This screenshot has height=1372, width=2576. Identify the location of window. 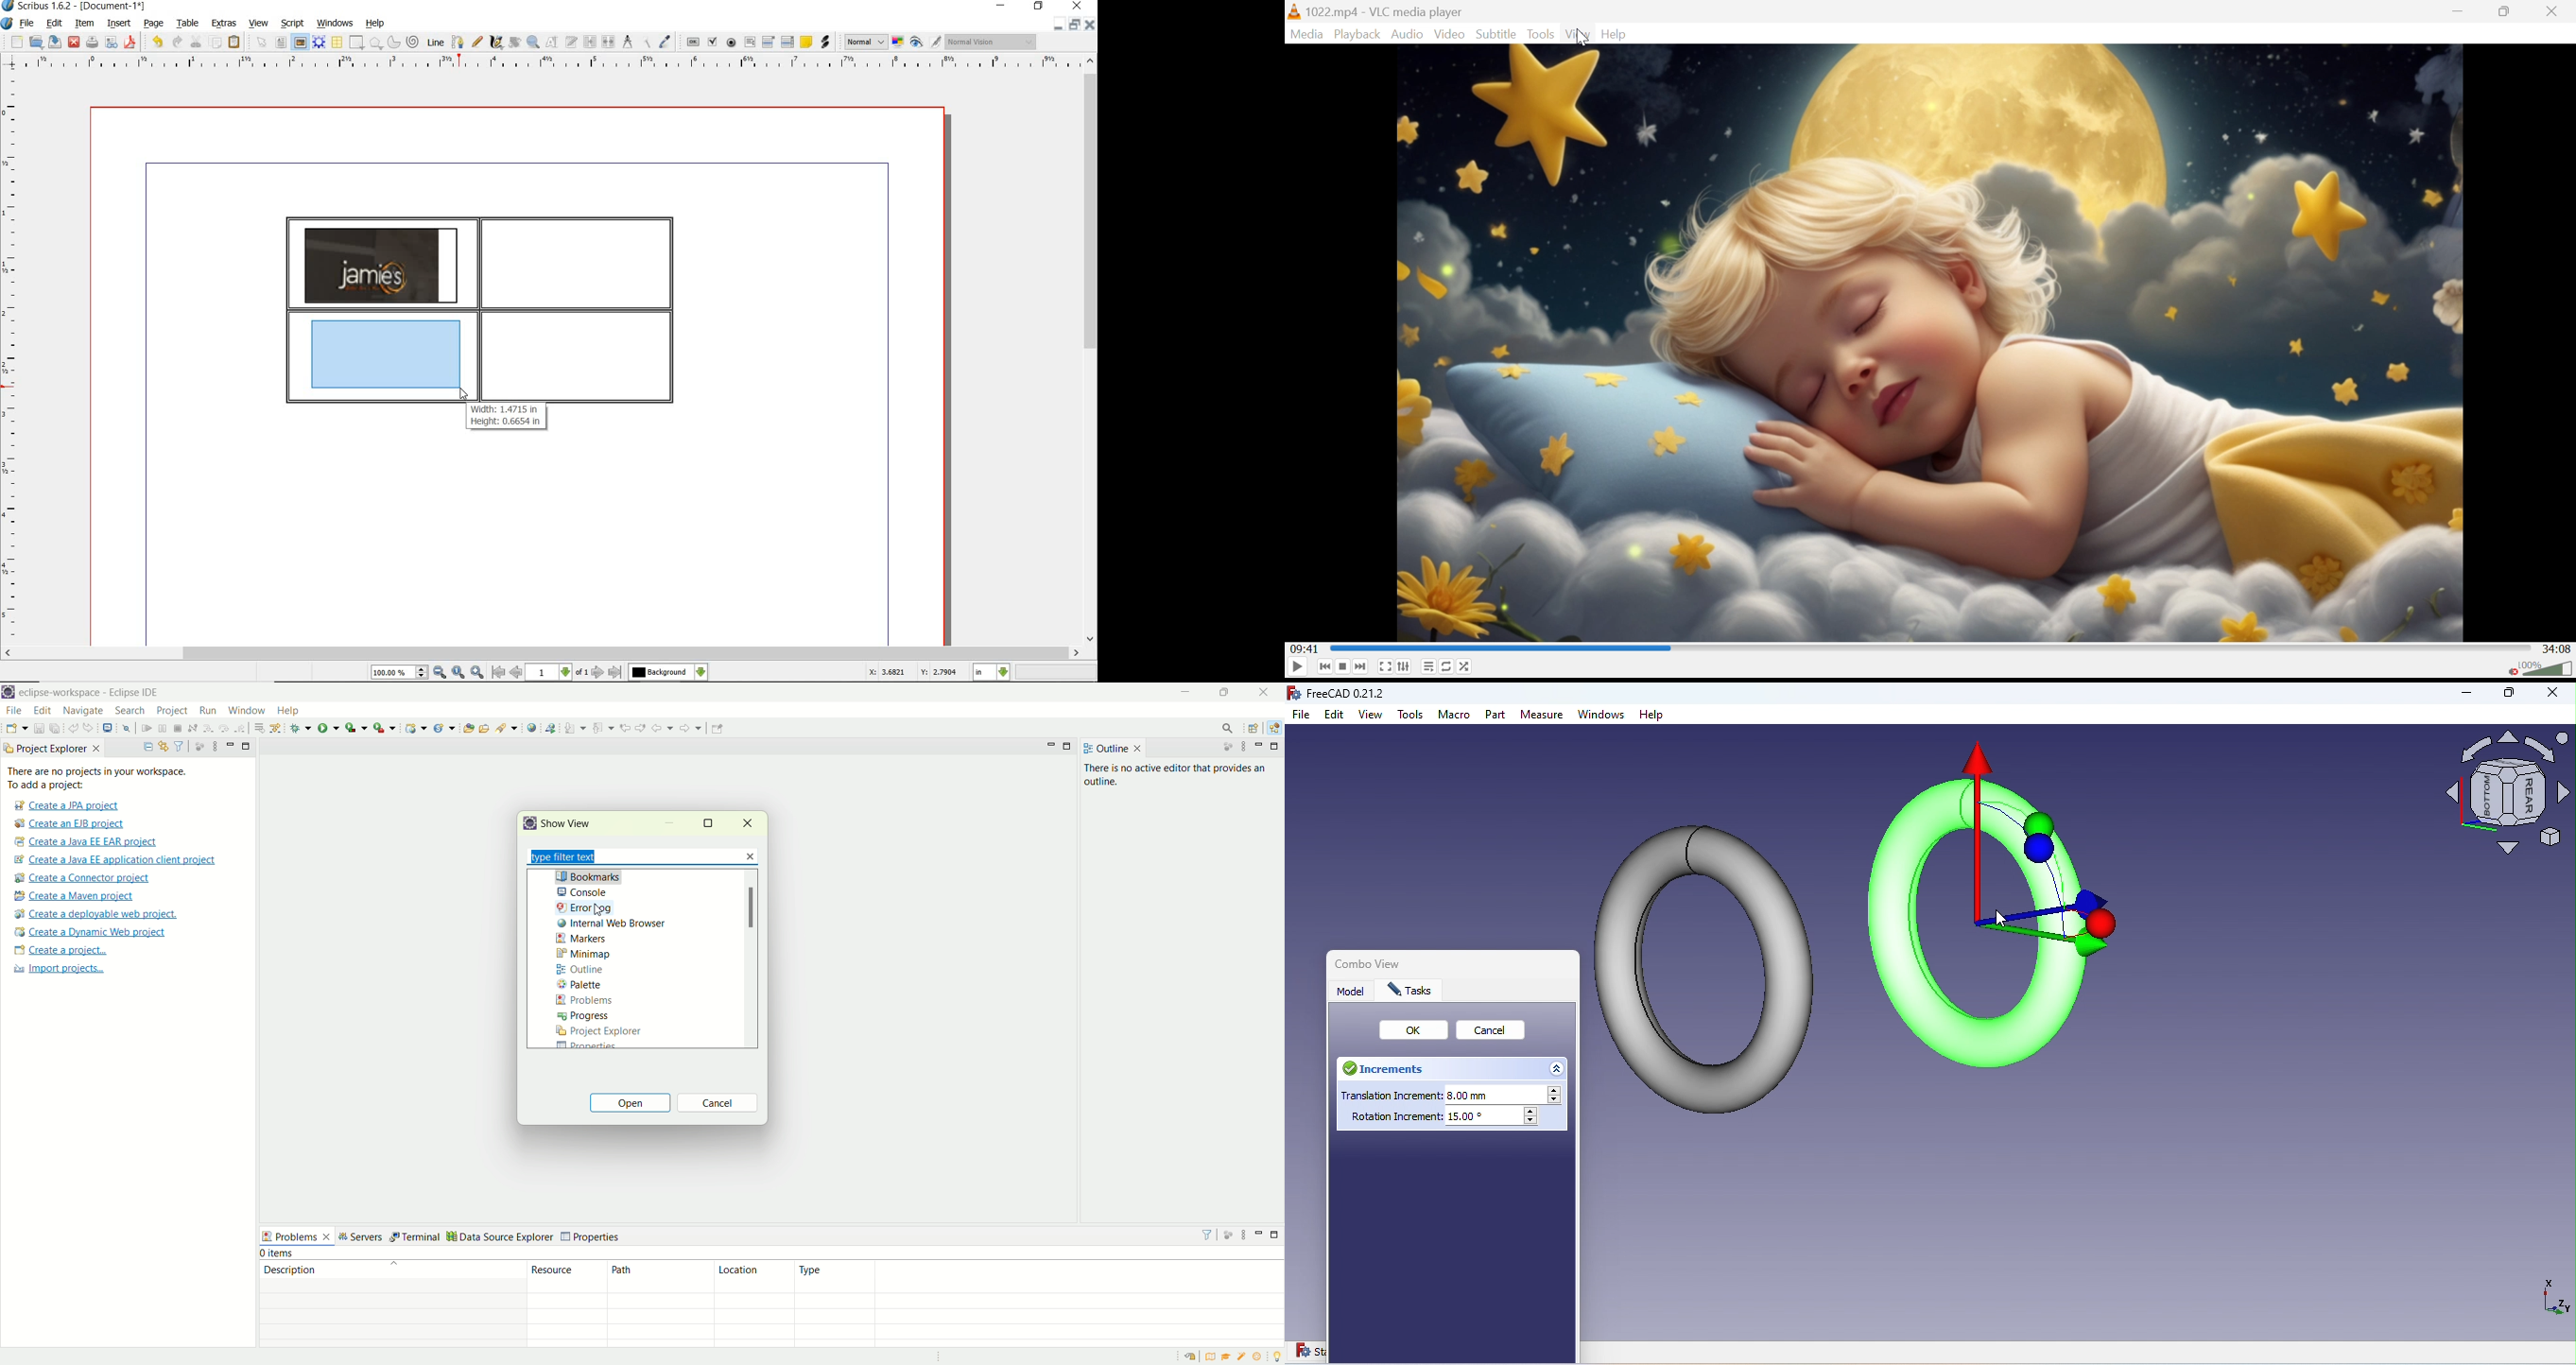
(248, 709).